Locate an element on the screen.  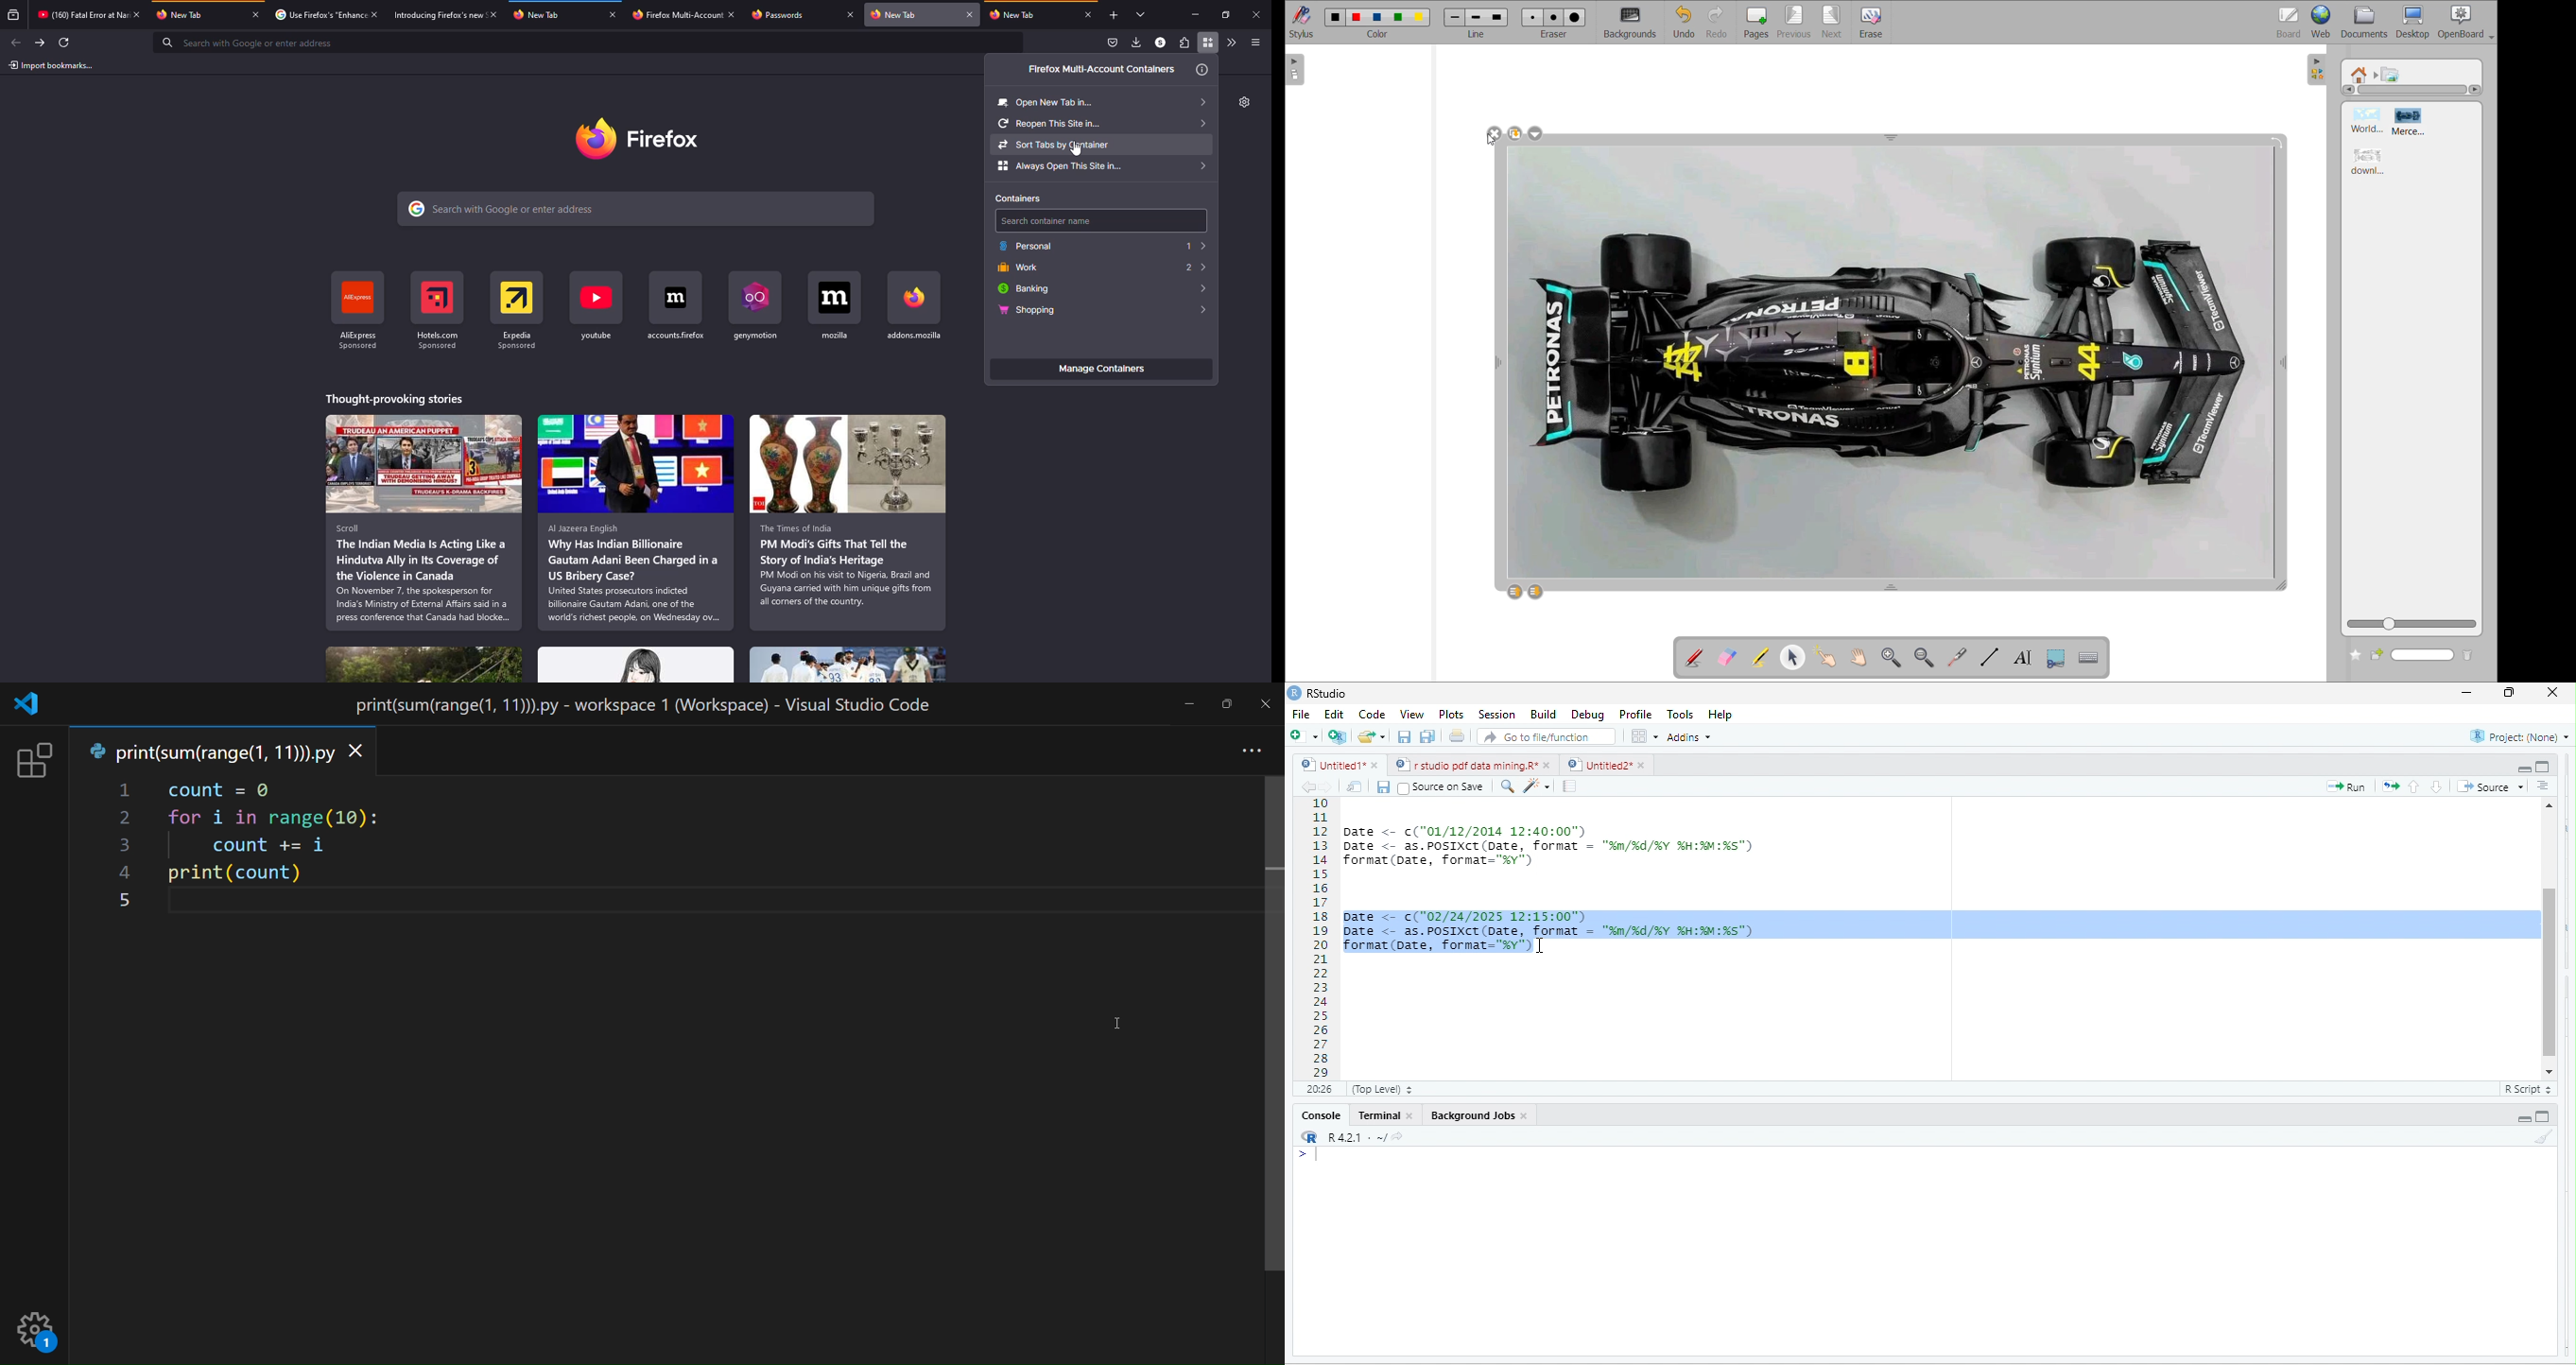
rs studio logo is located at coordinates (1296, 692).